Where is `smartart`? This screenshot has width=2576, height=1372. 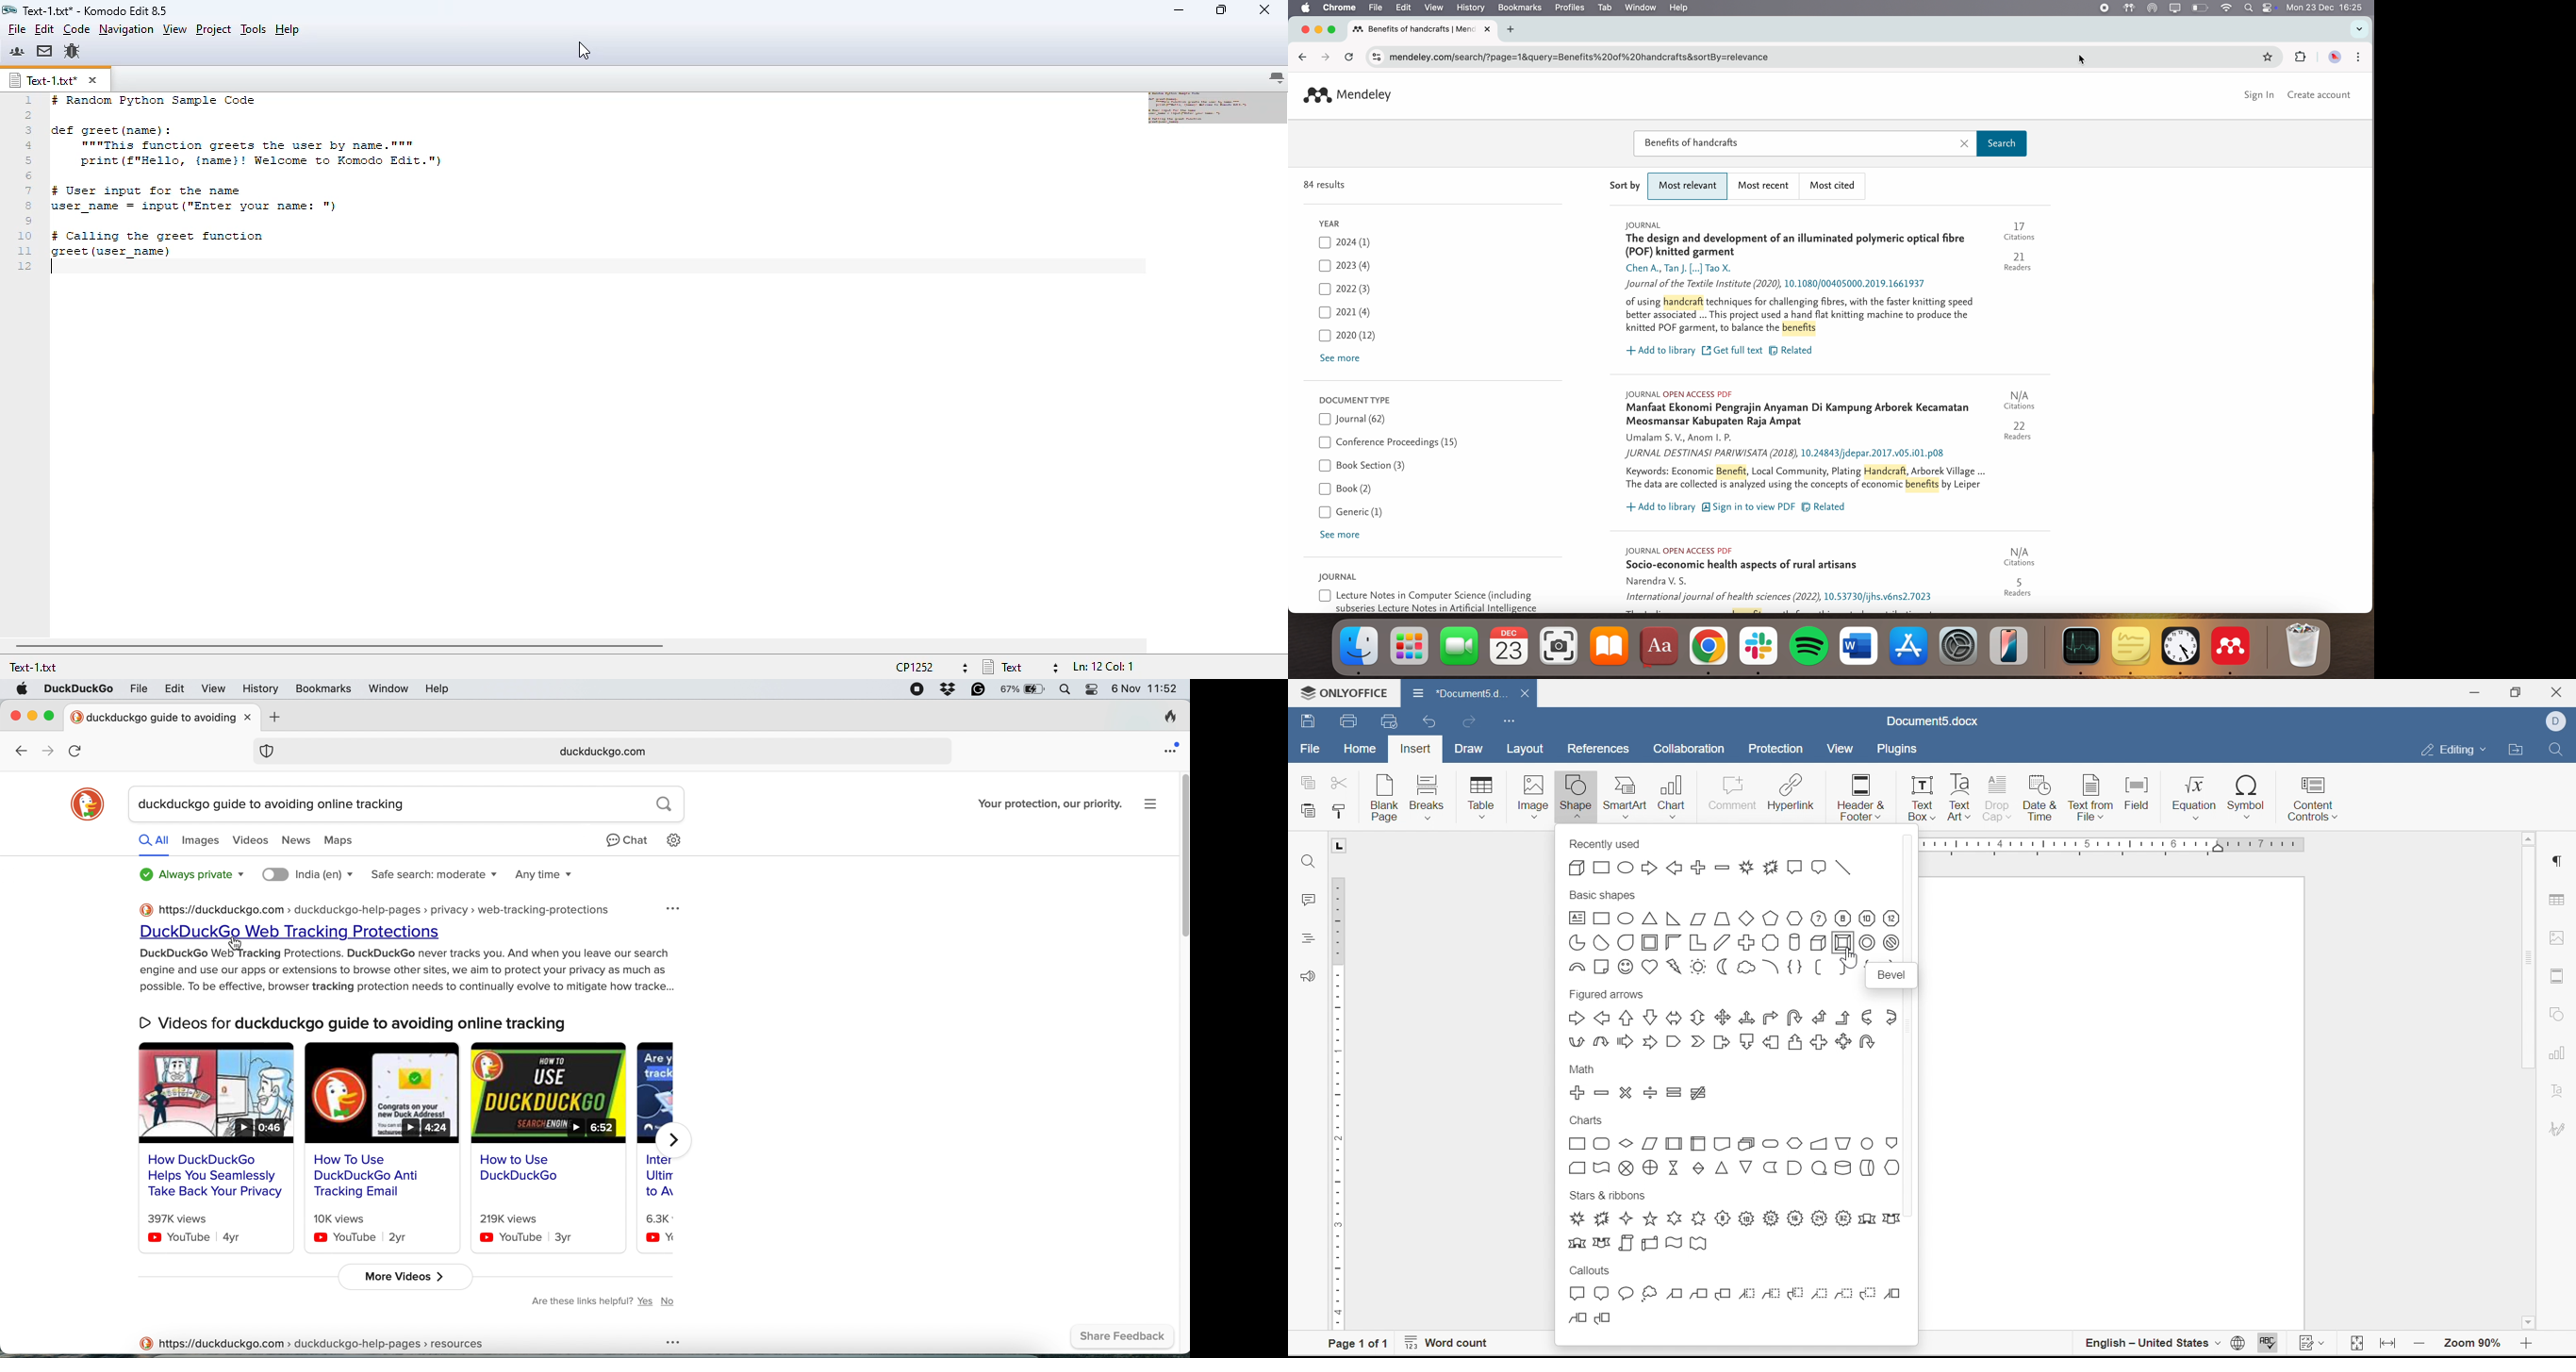
smartart is located at coordinates (1626, 792).